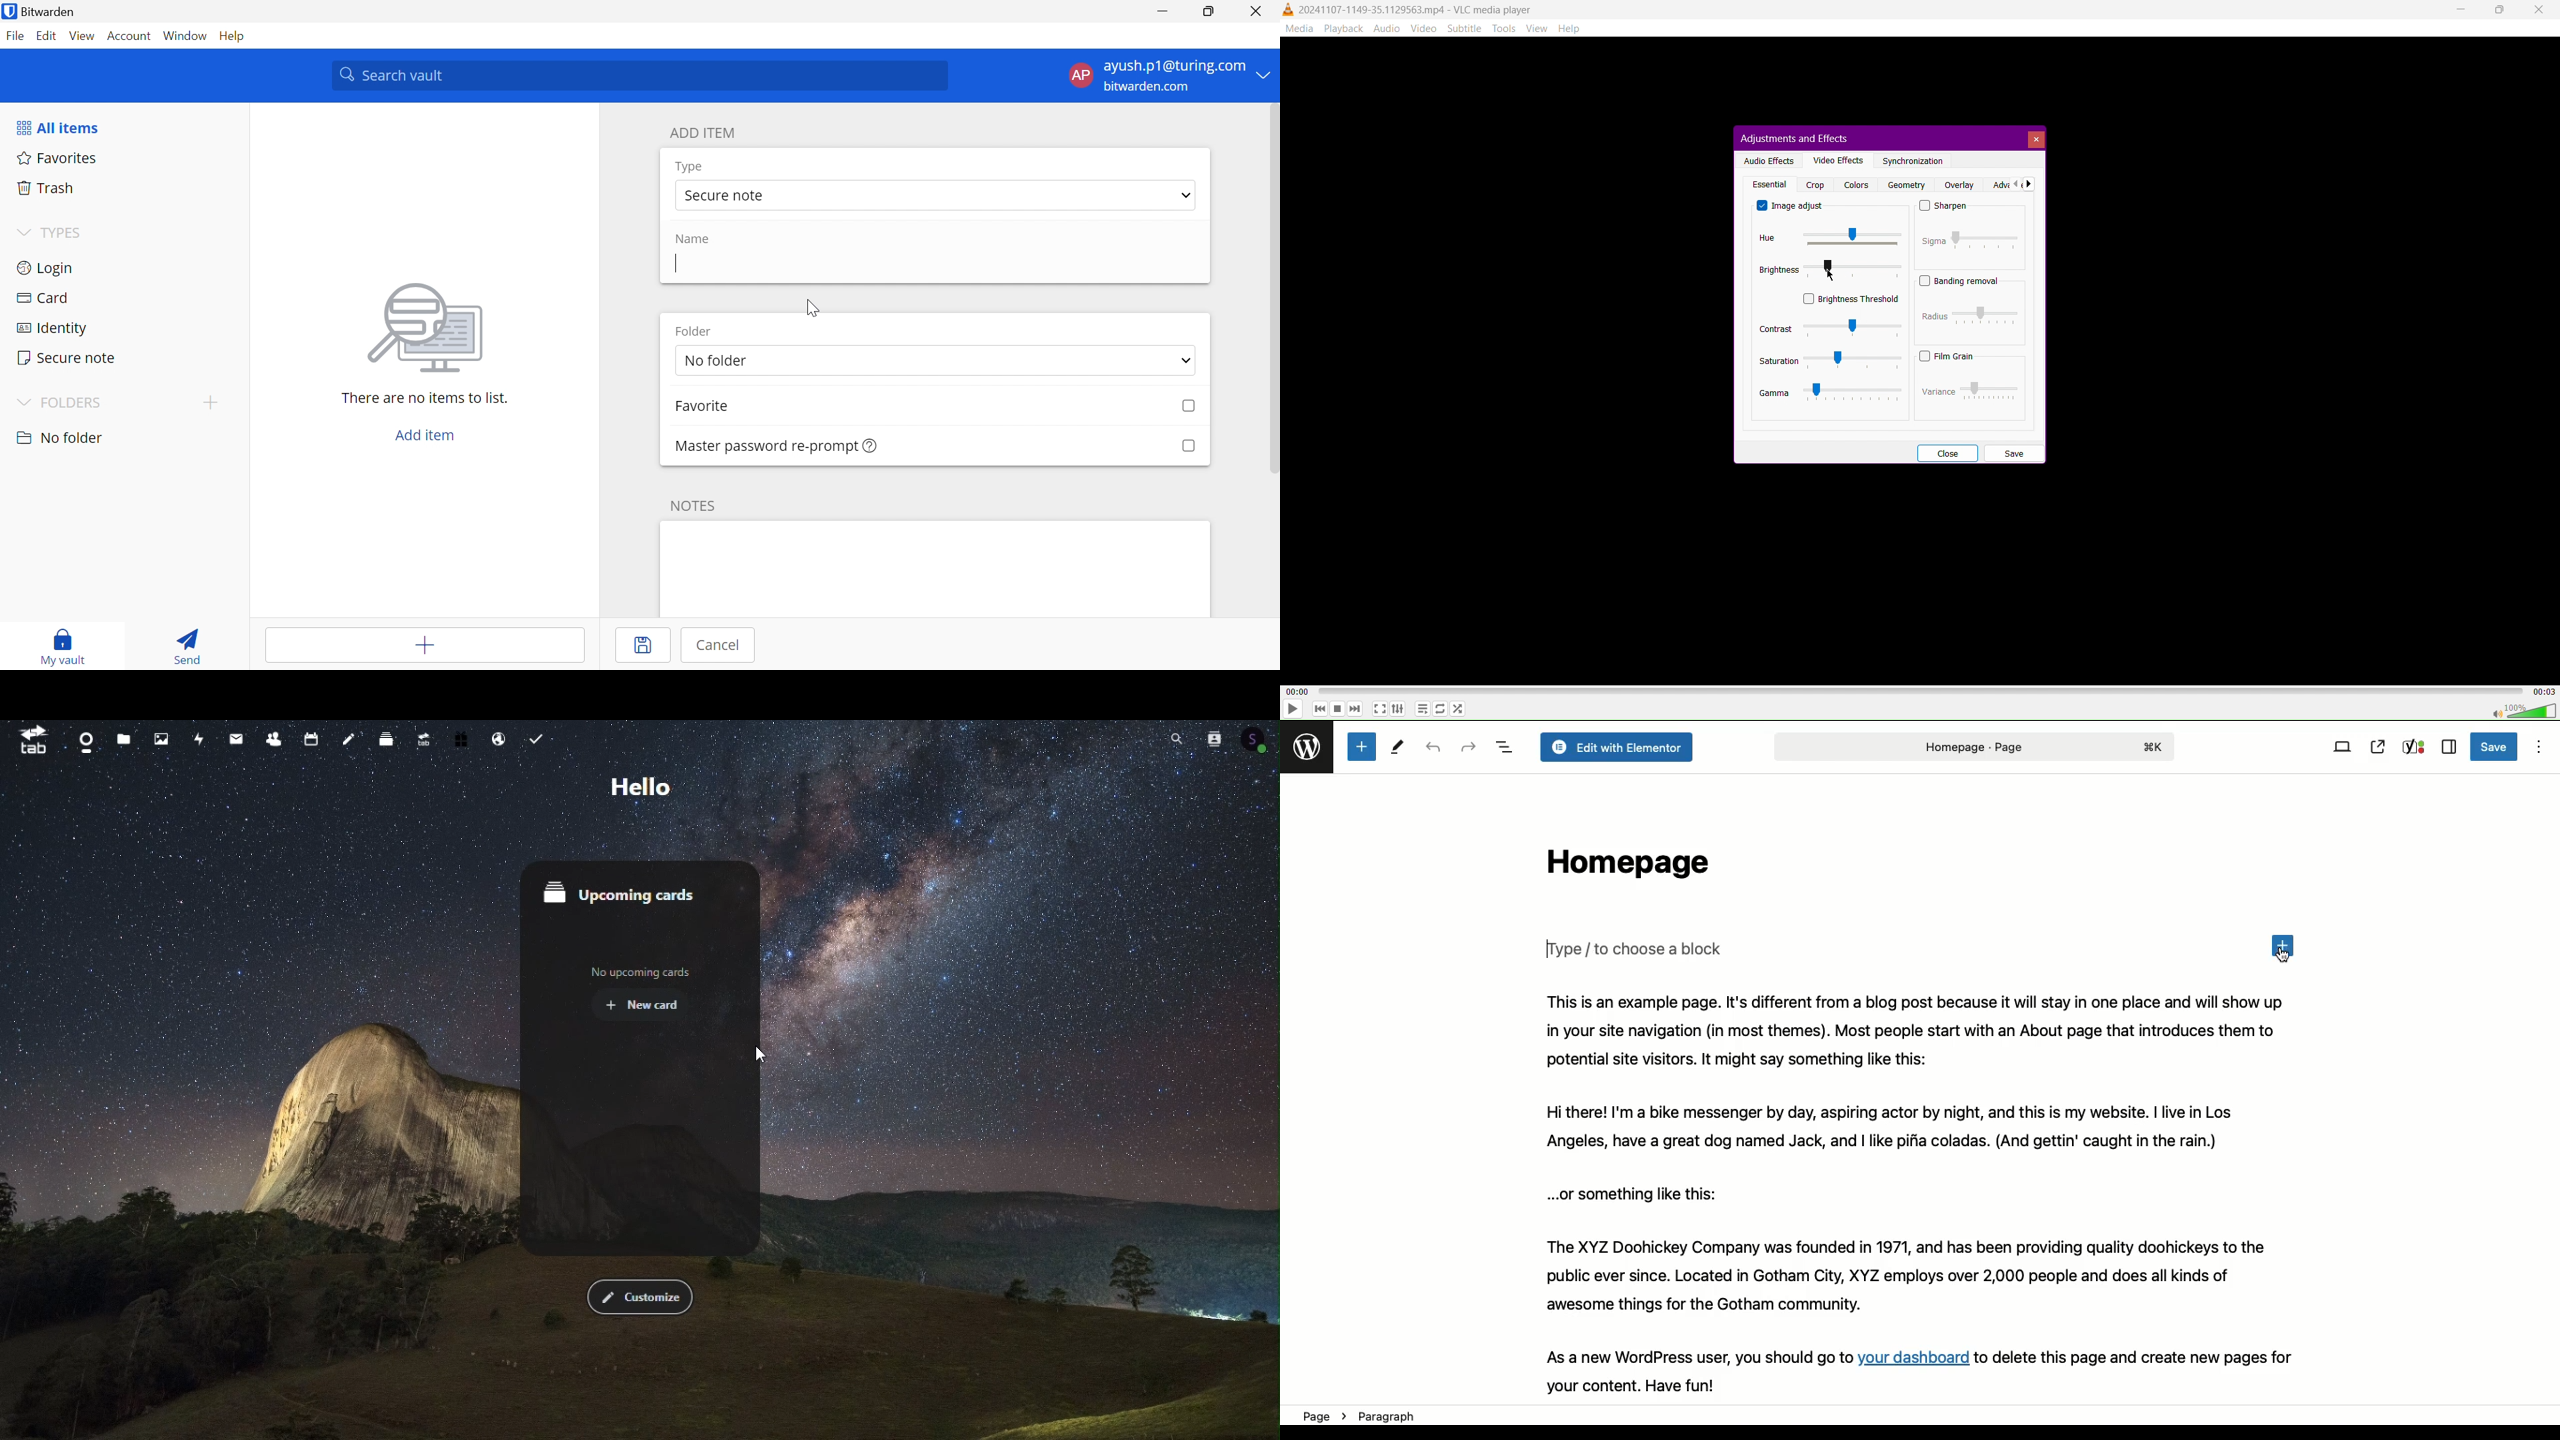 This screenshot has width=2576, height=1456. What do you see at coordinates (1922, 689) in the screenshot?
I see `TImeline` at bounding box center [1922, 689].